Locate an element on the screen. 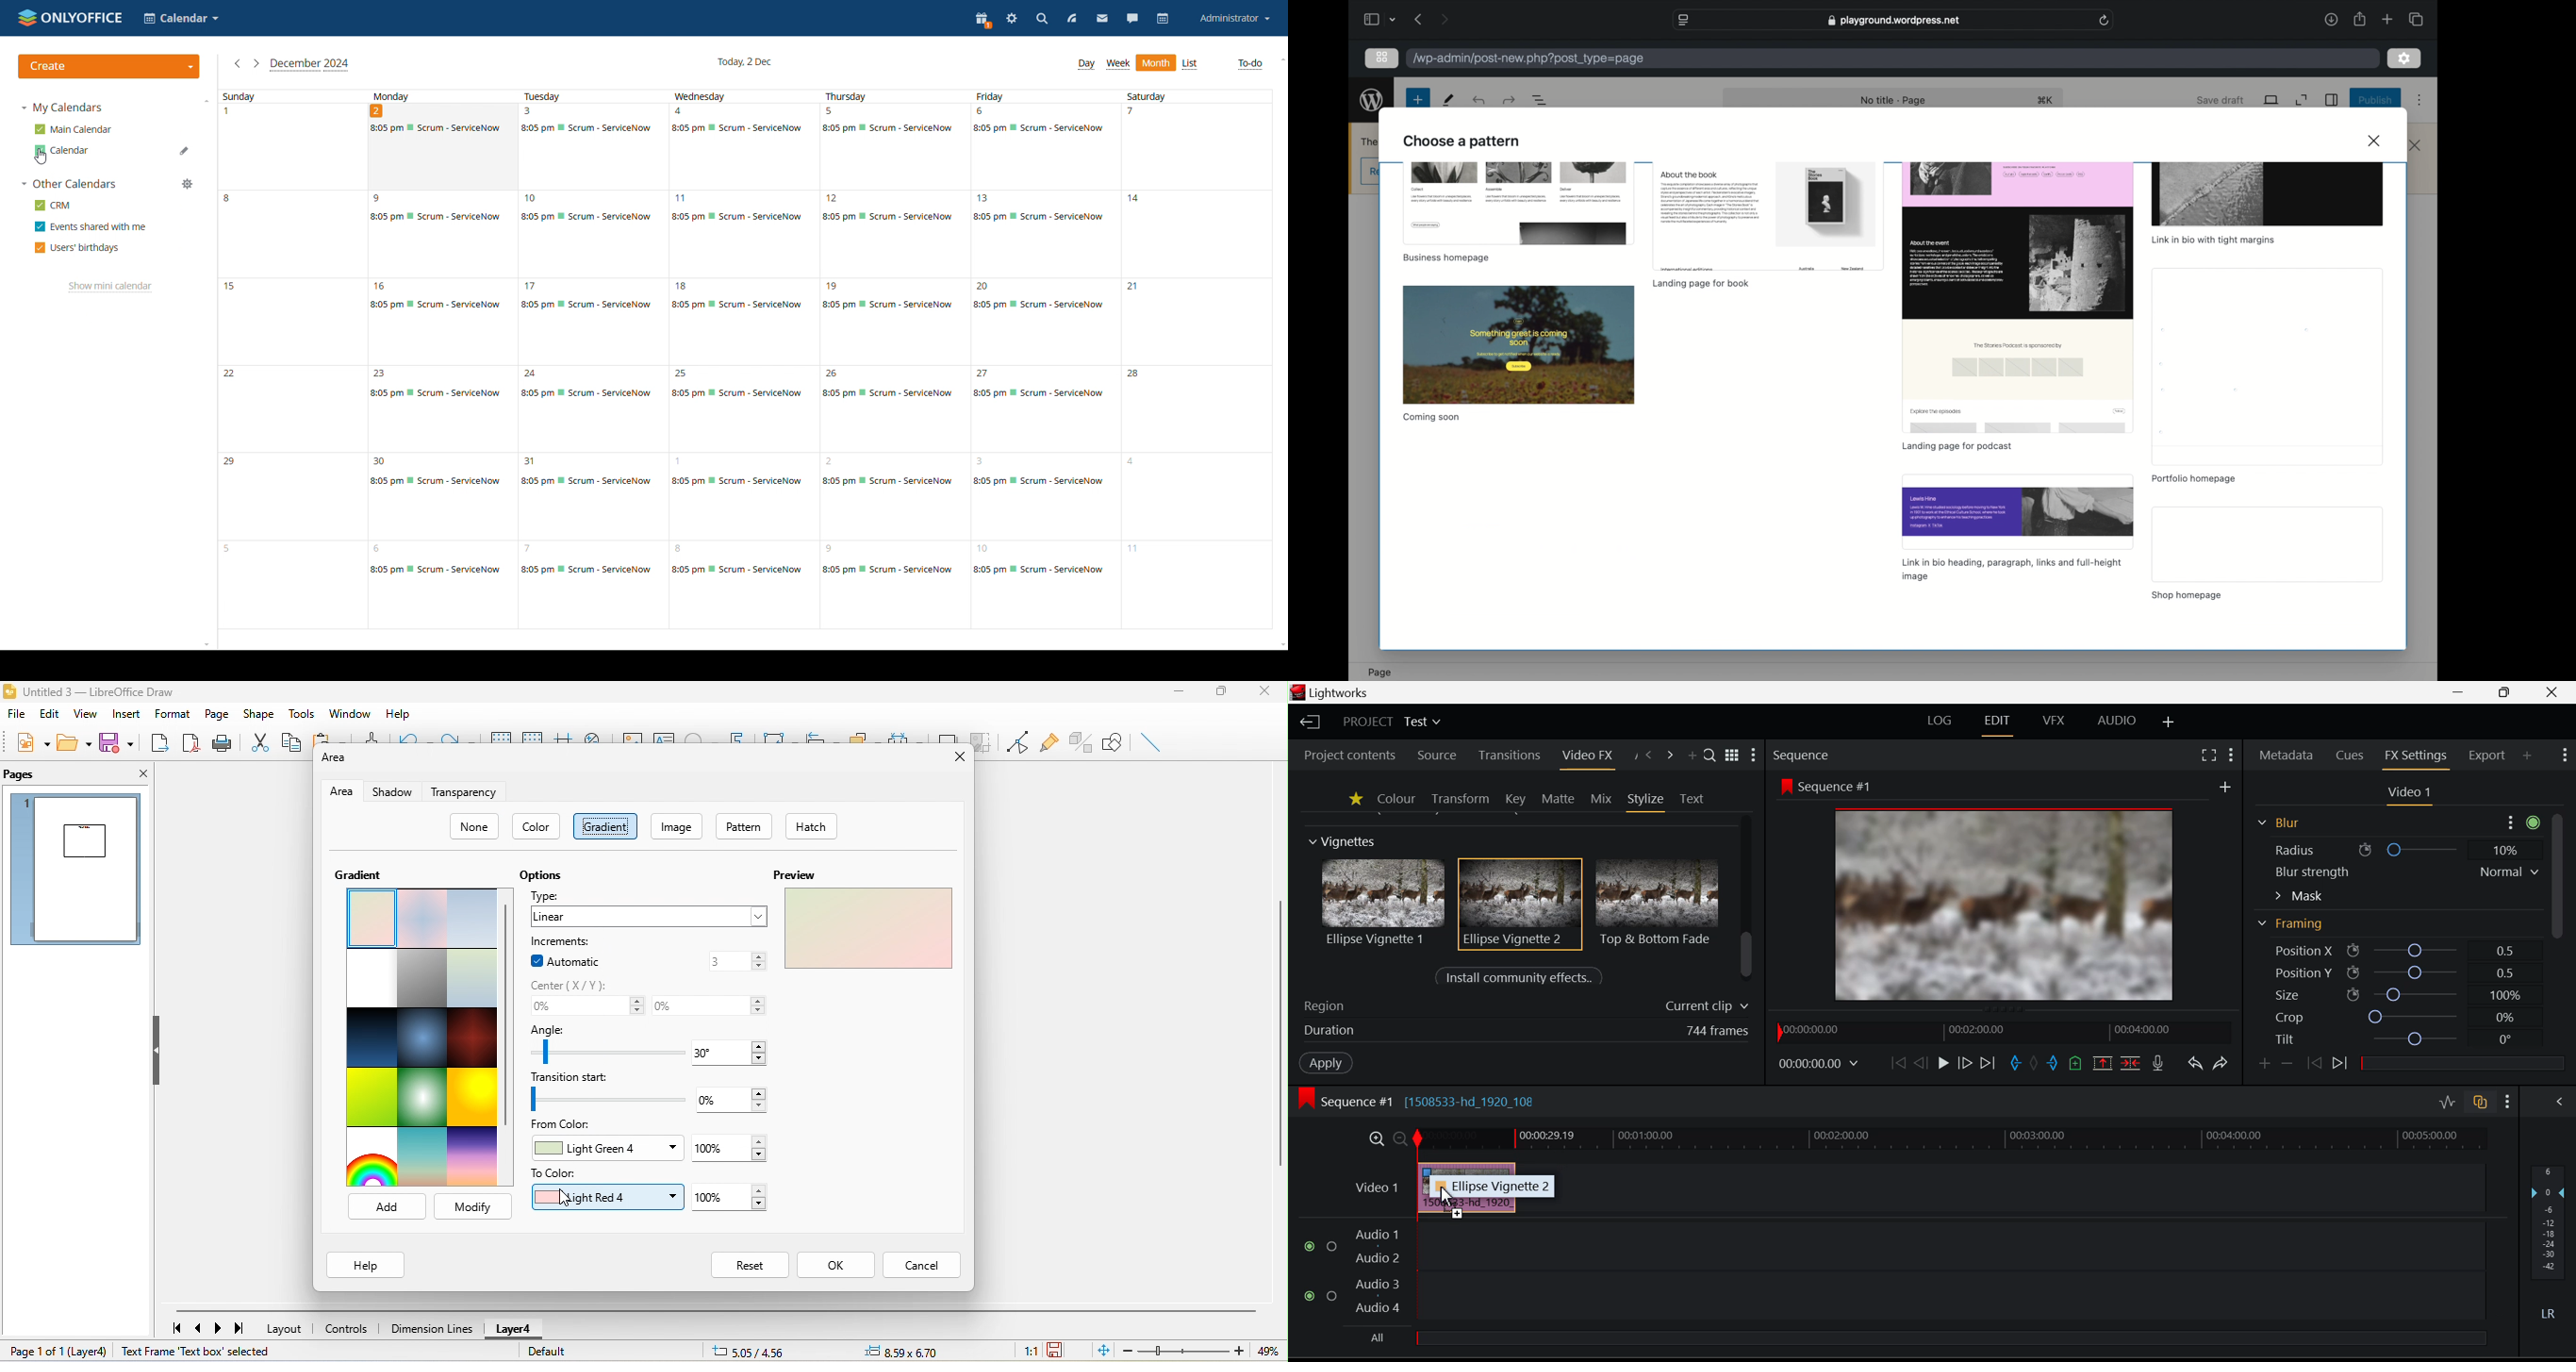 The image size is (2576, 1372). crm is located at coordinates (53, 205).